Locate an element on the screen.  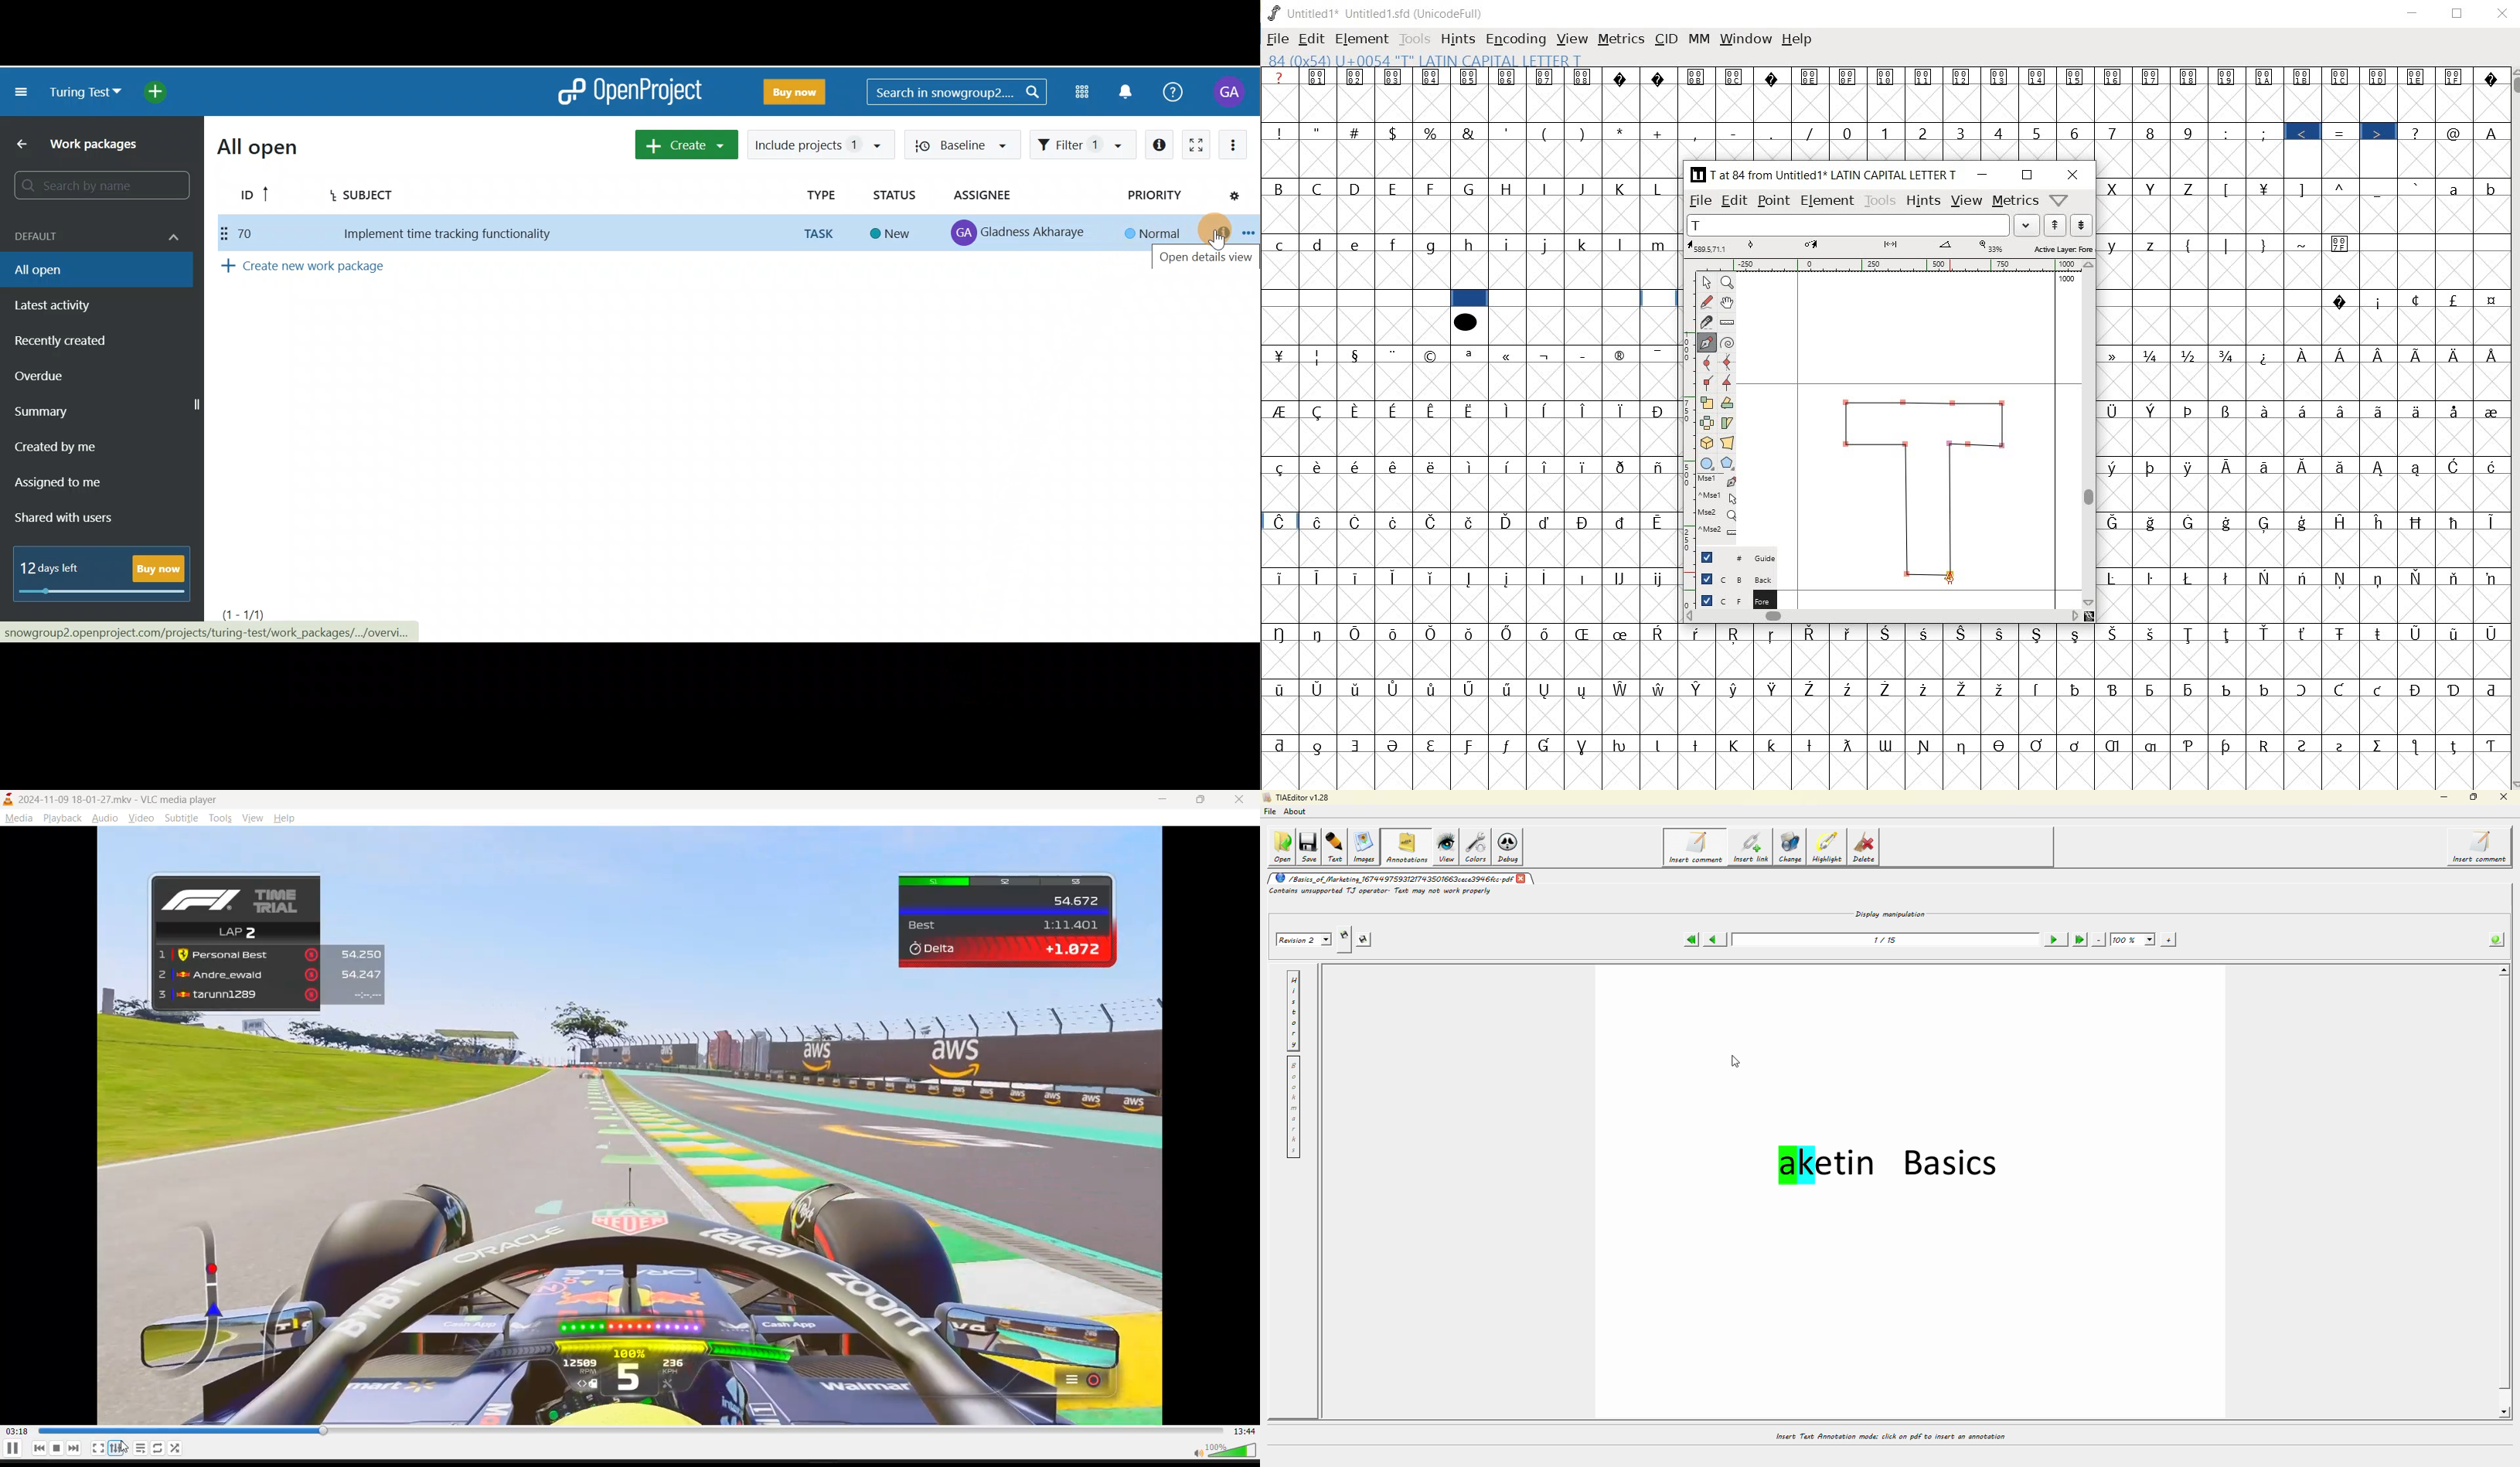
Symbol is located at coordinates (2001, 744).